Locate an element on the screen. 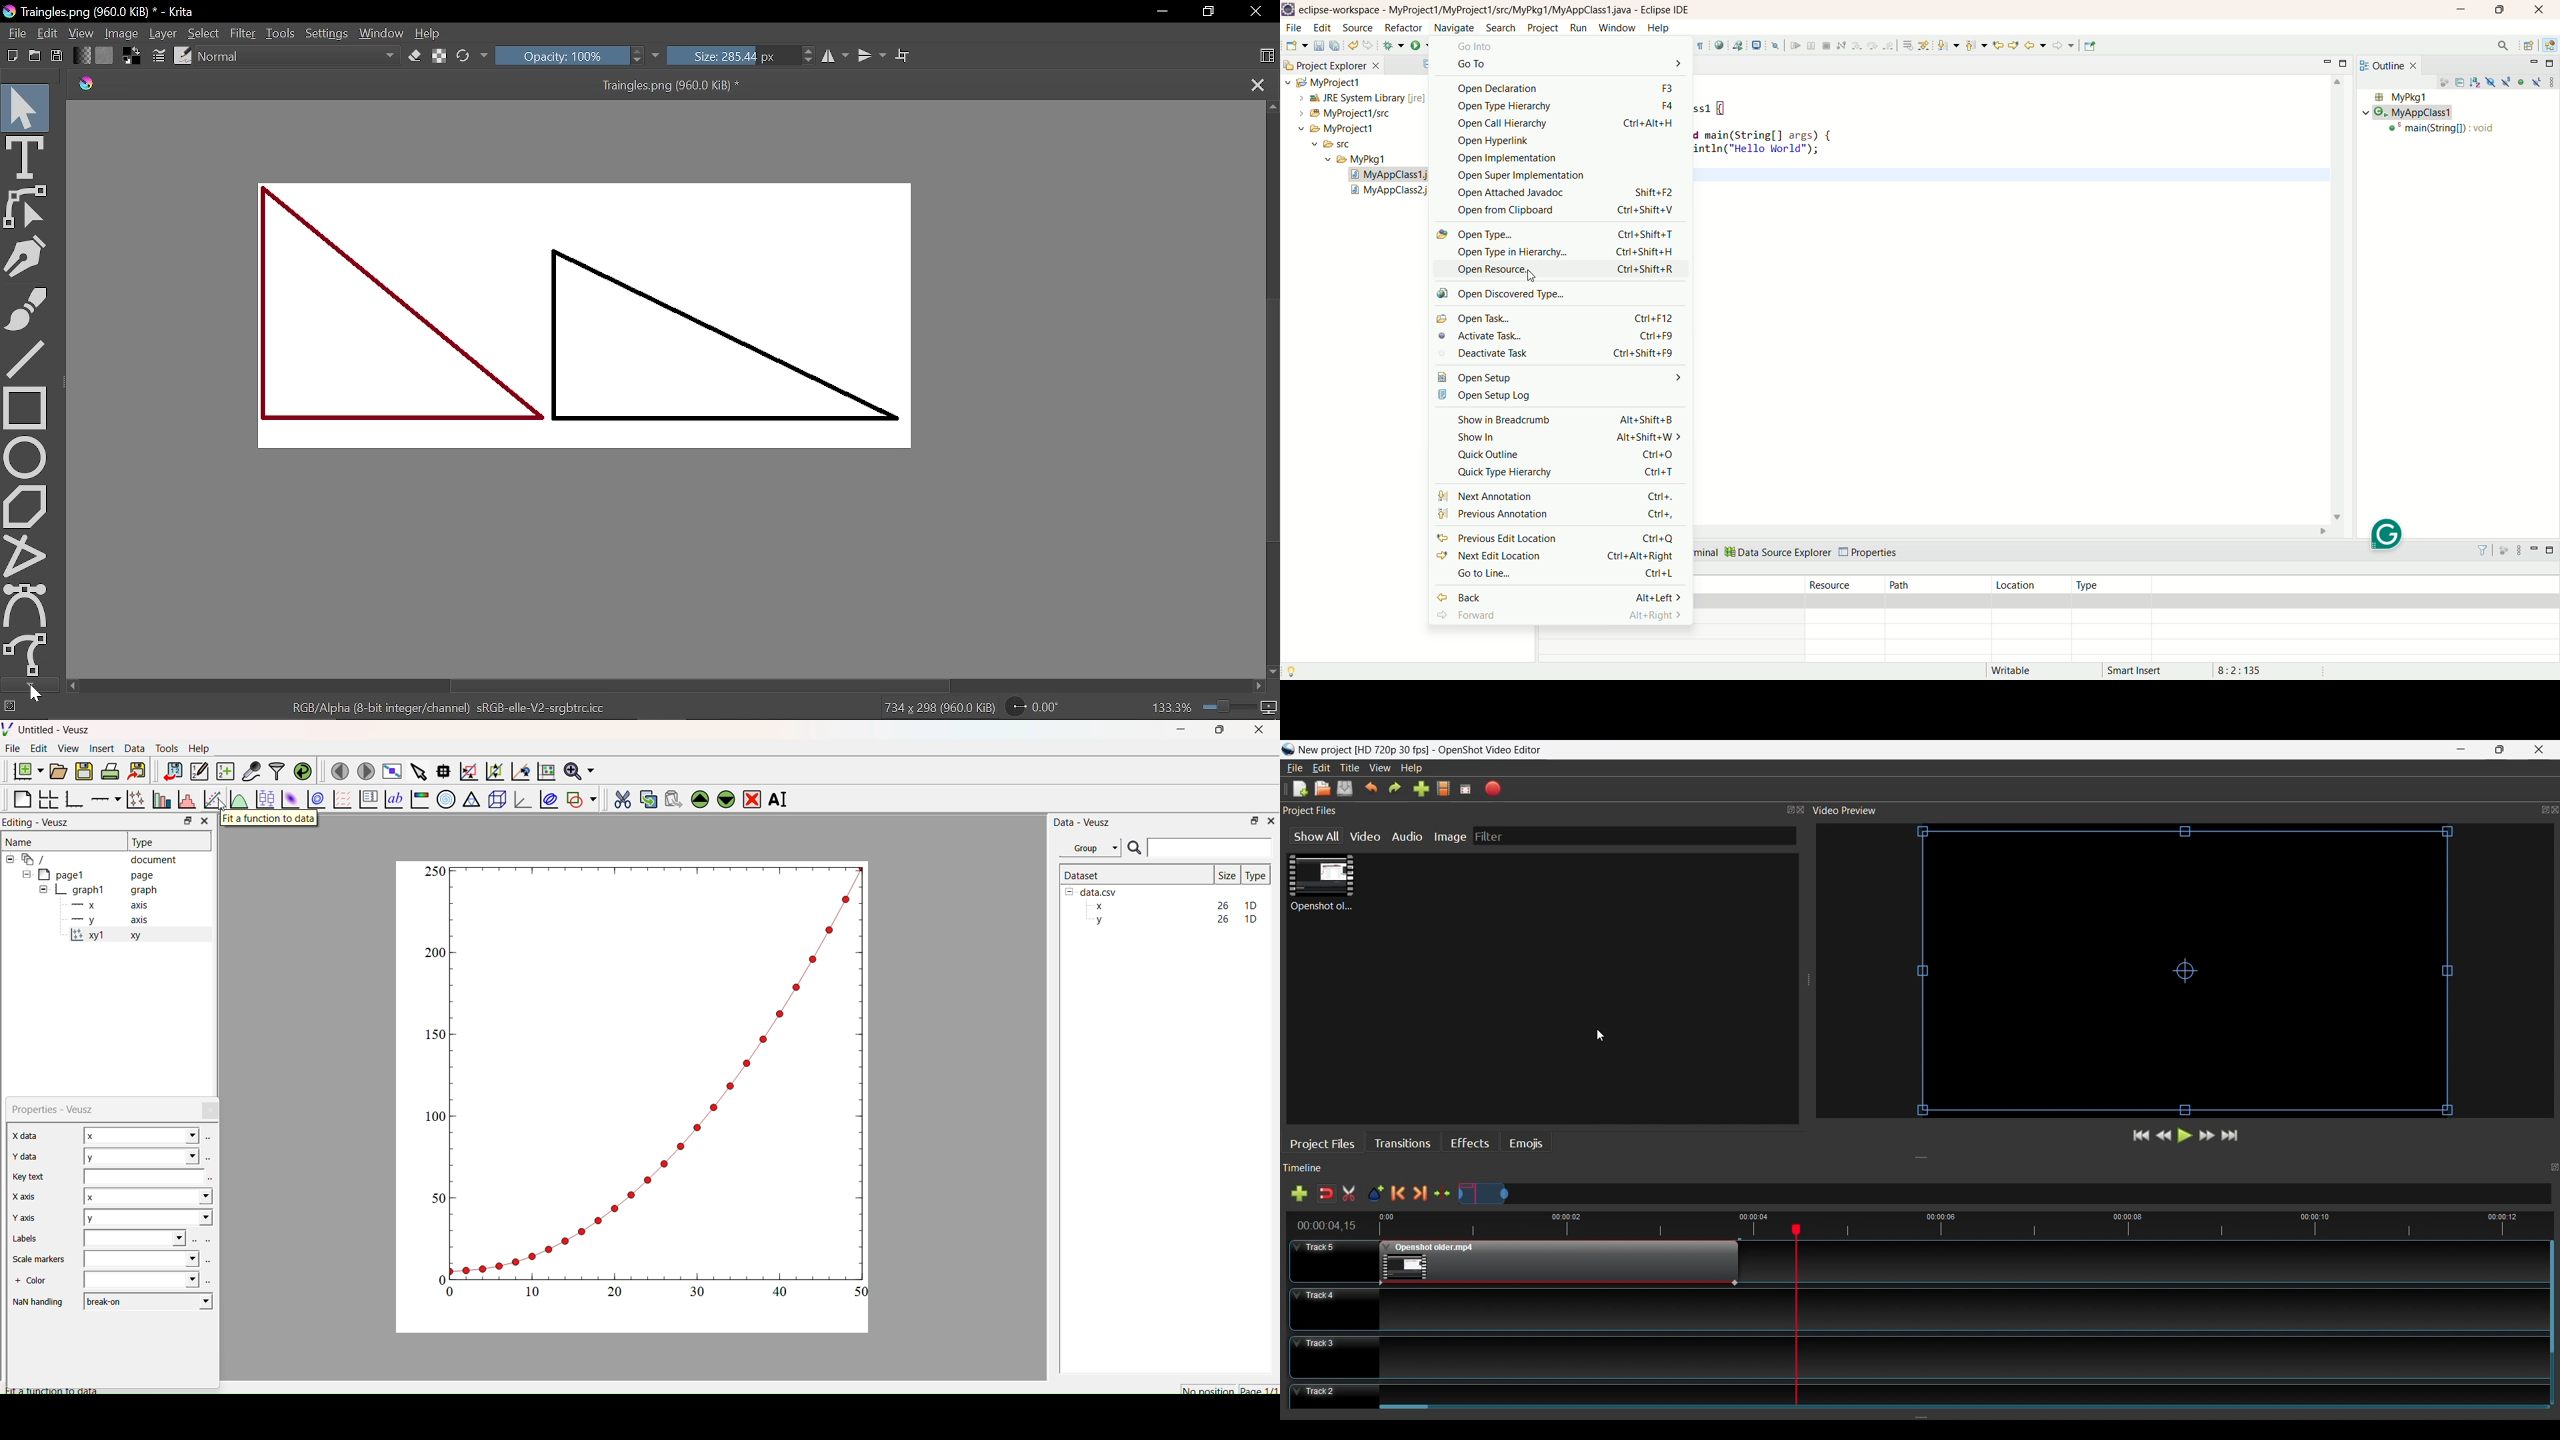  Fit a function to data is located at coordinates (268, 819).